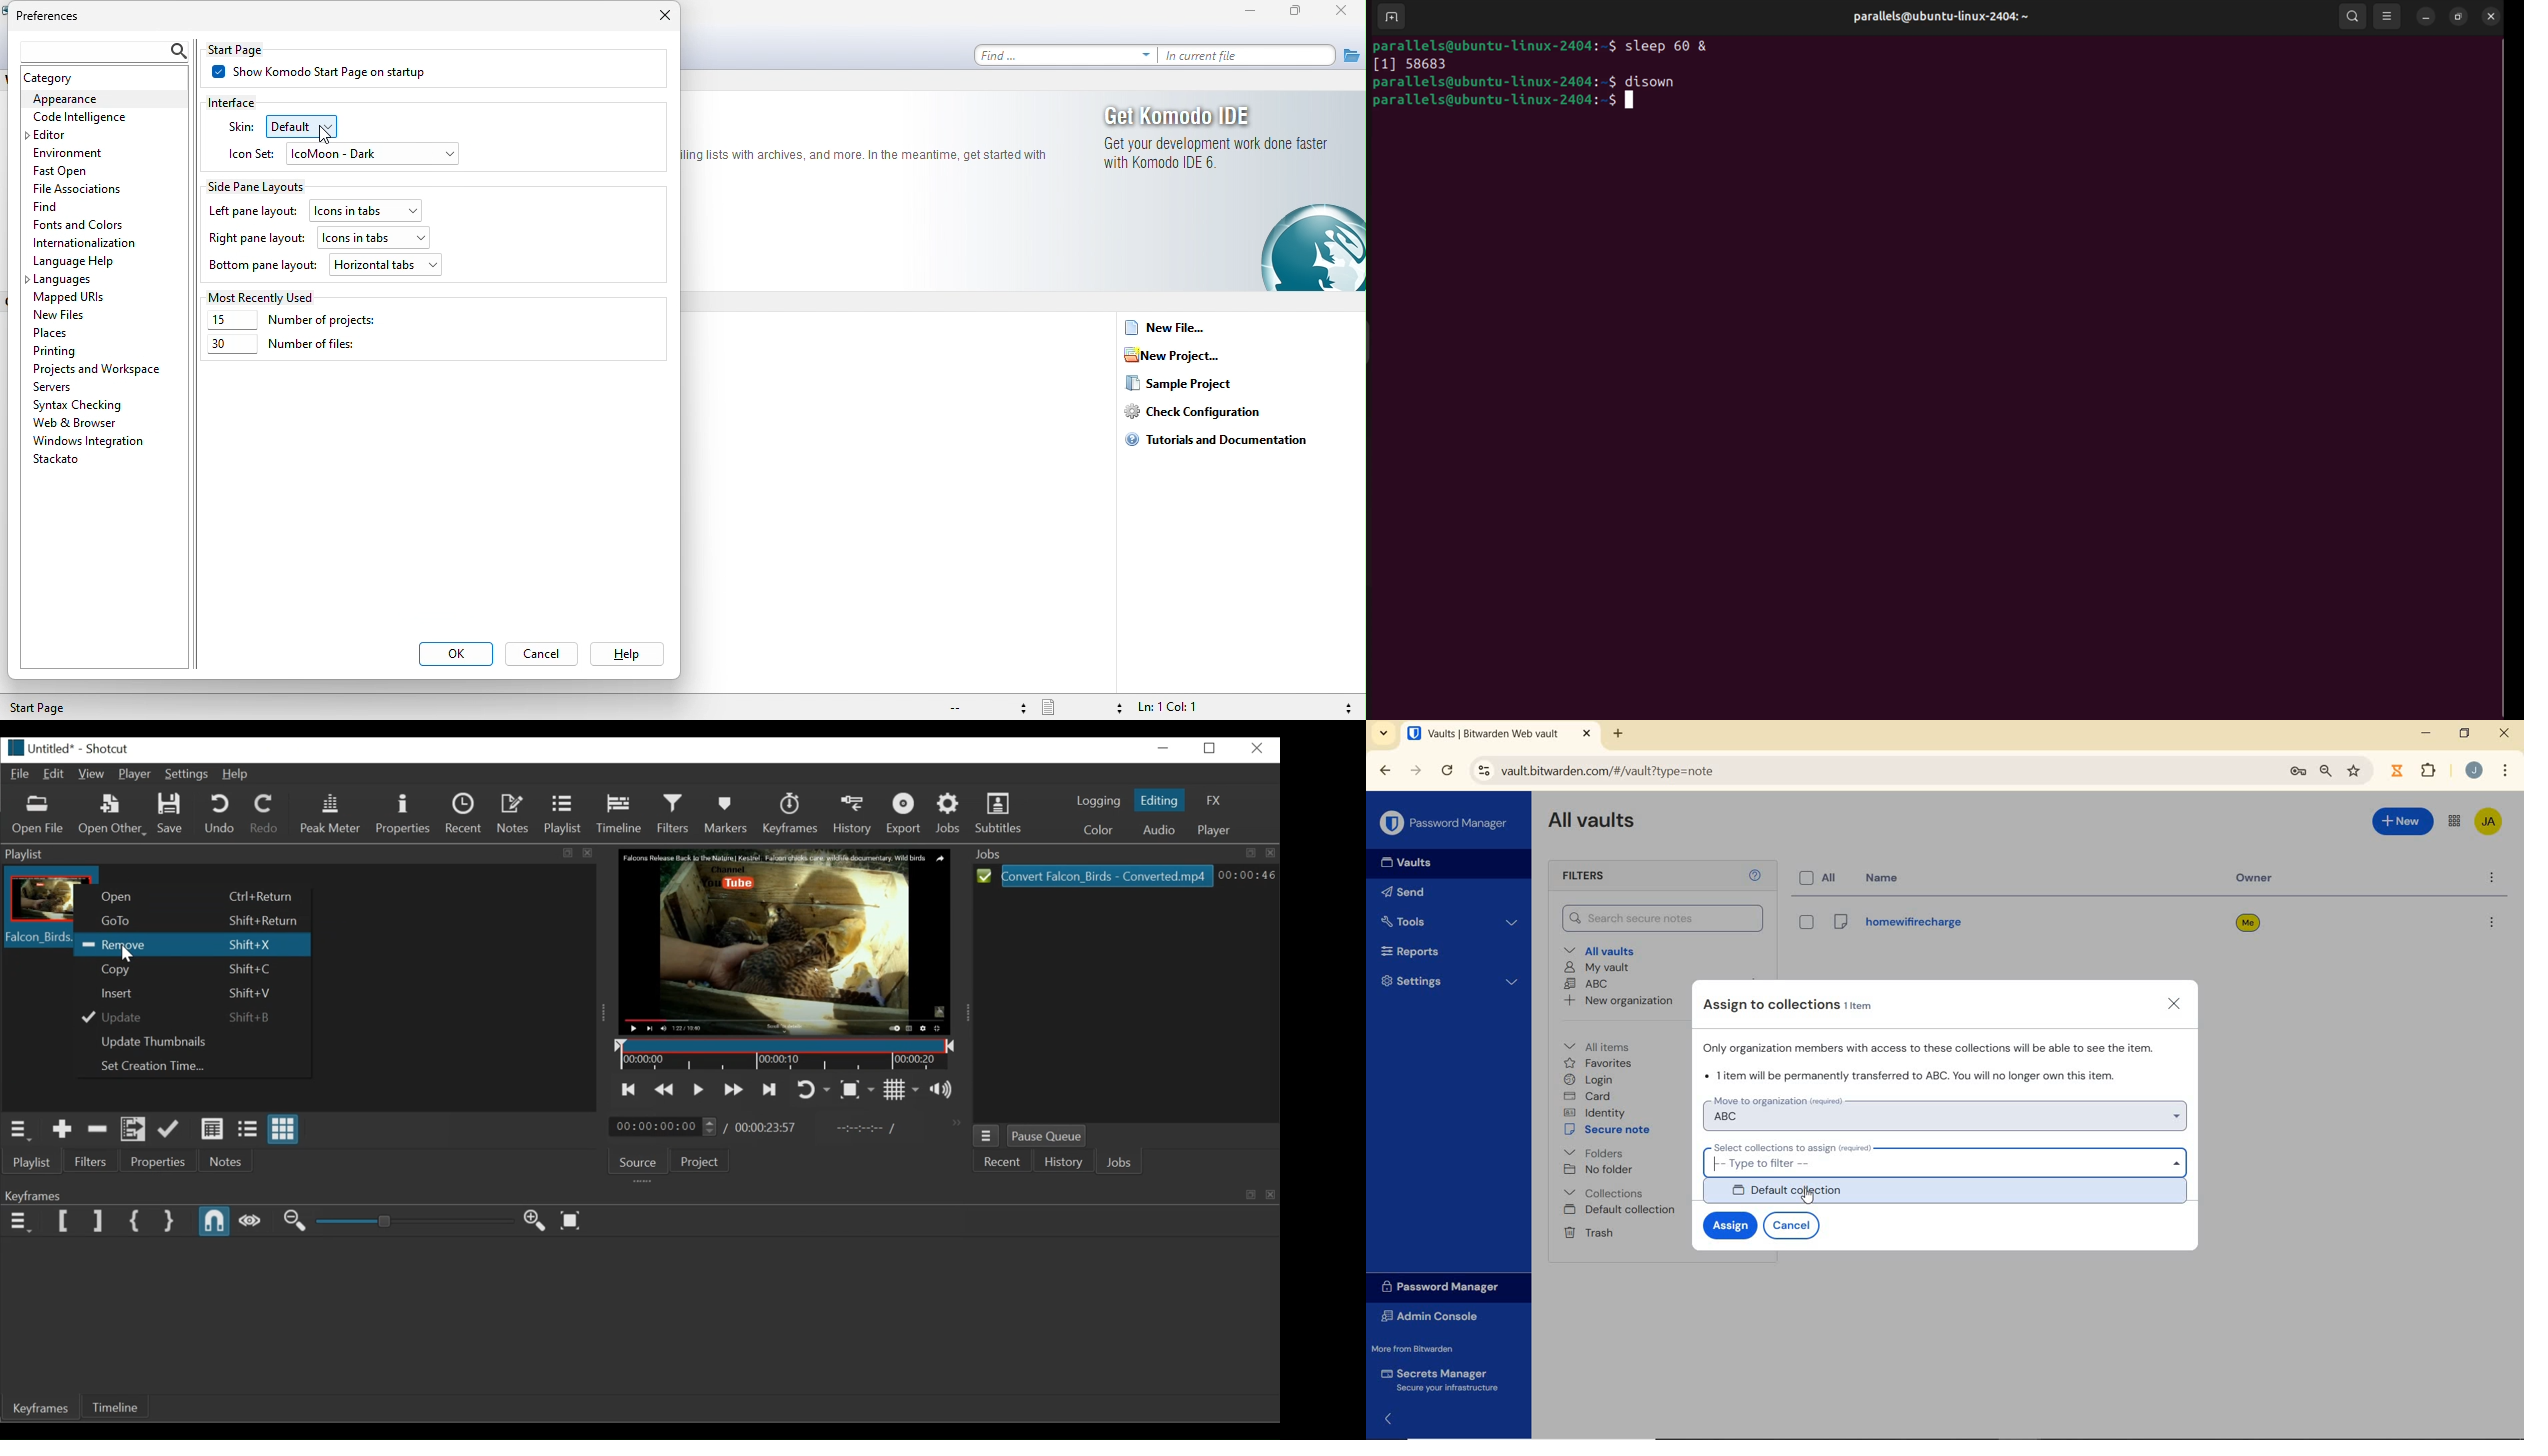 The image size is (2548, 1456). What do you see at coordinates (169, 1132) in the screenshot?
I see `Update` at bounding box center [169, 1132].